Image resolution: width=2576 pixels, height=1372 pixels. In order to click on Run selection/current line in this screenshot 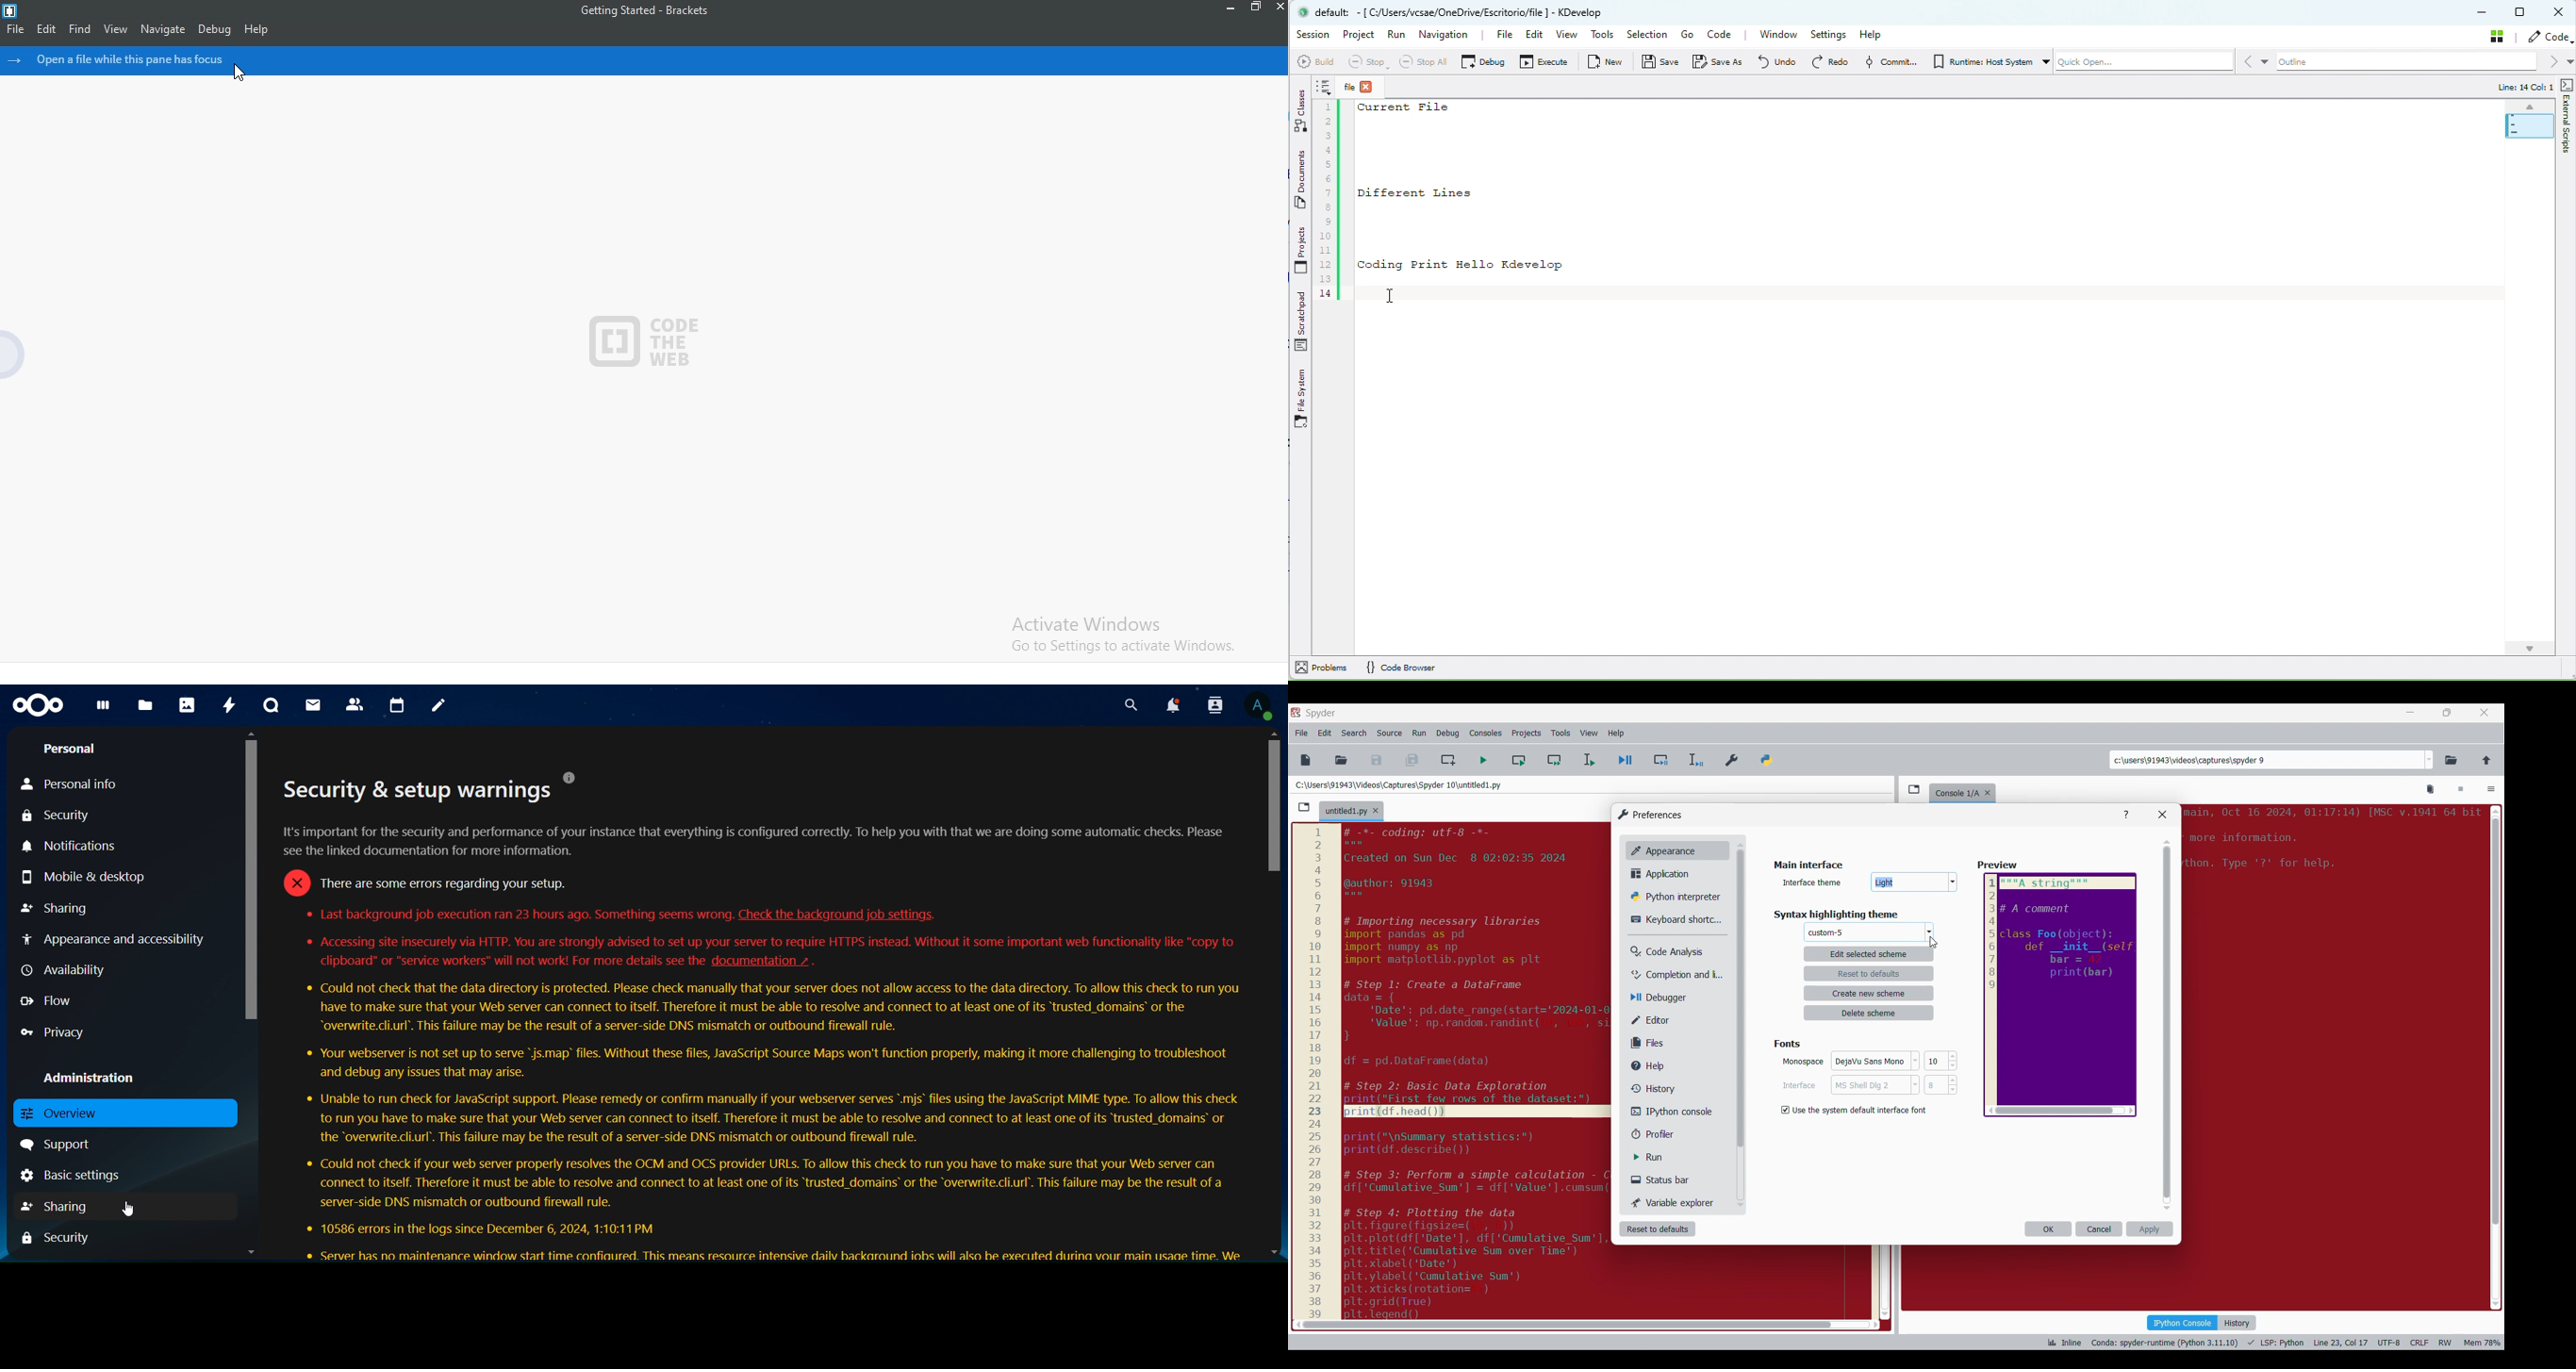, I will do `click(1588, 760)`.